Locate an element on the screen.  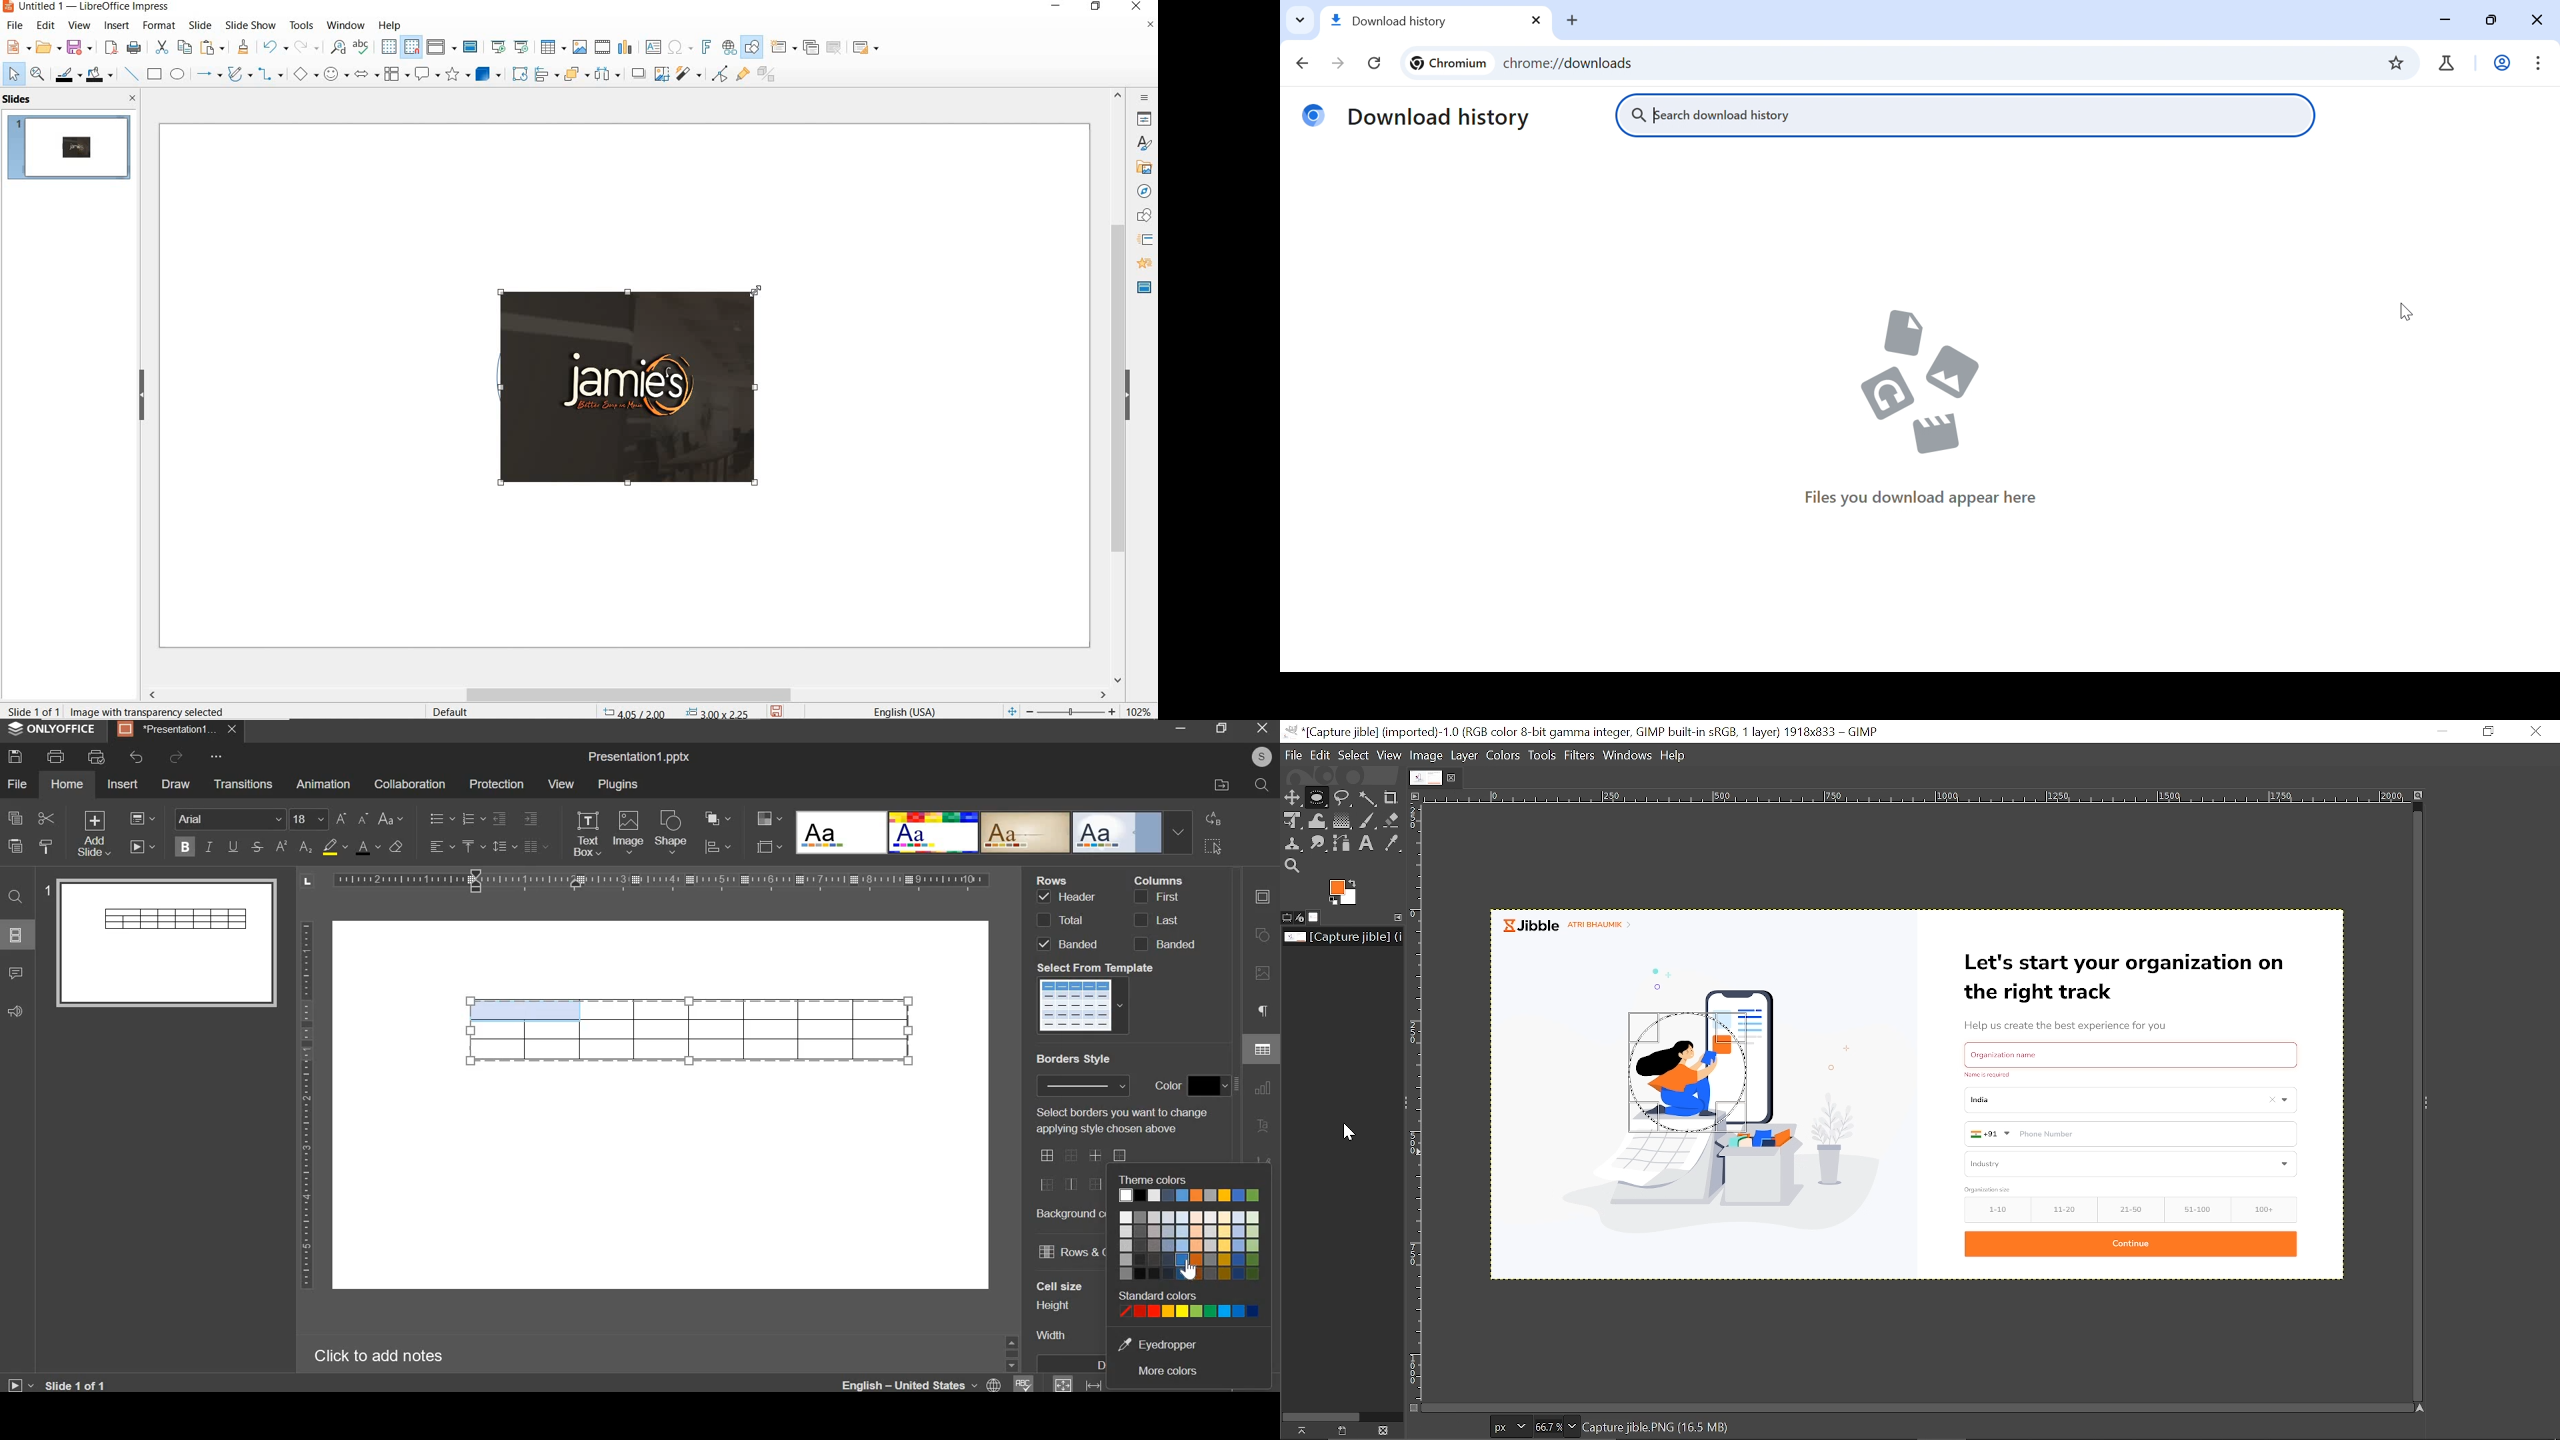
animation is located at coordinates (322, 784).